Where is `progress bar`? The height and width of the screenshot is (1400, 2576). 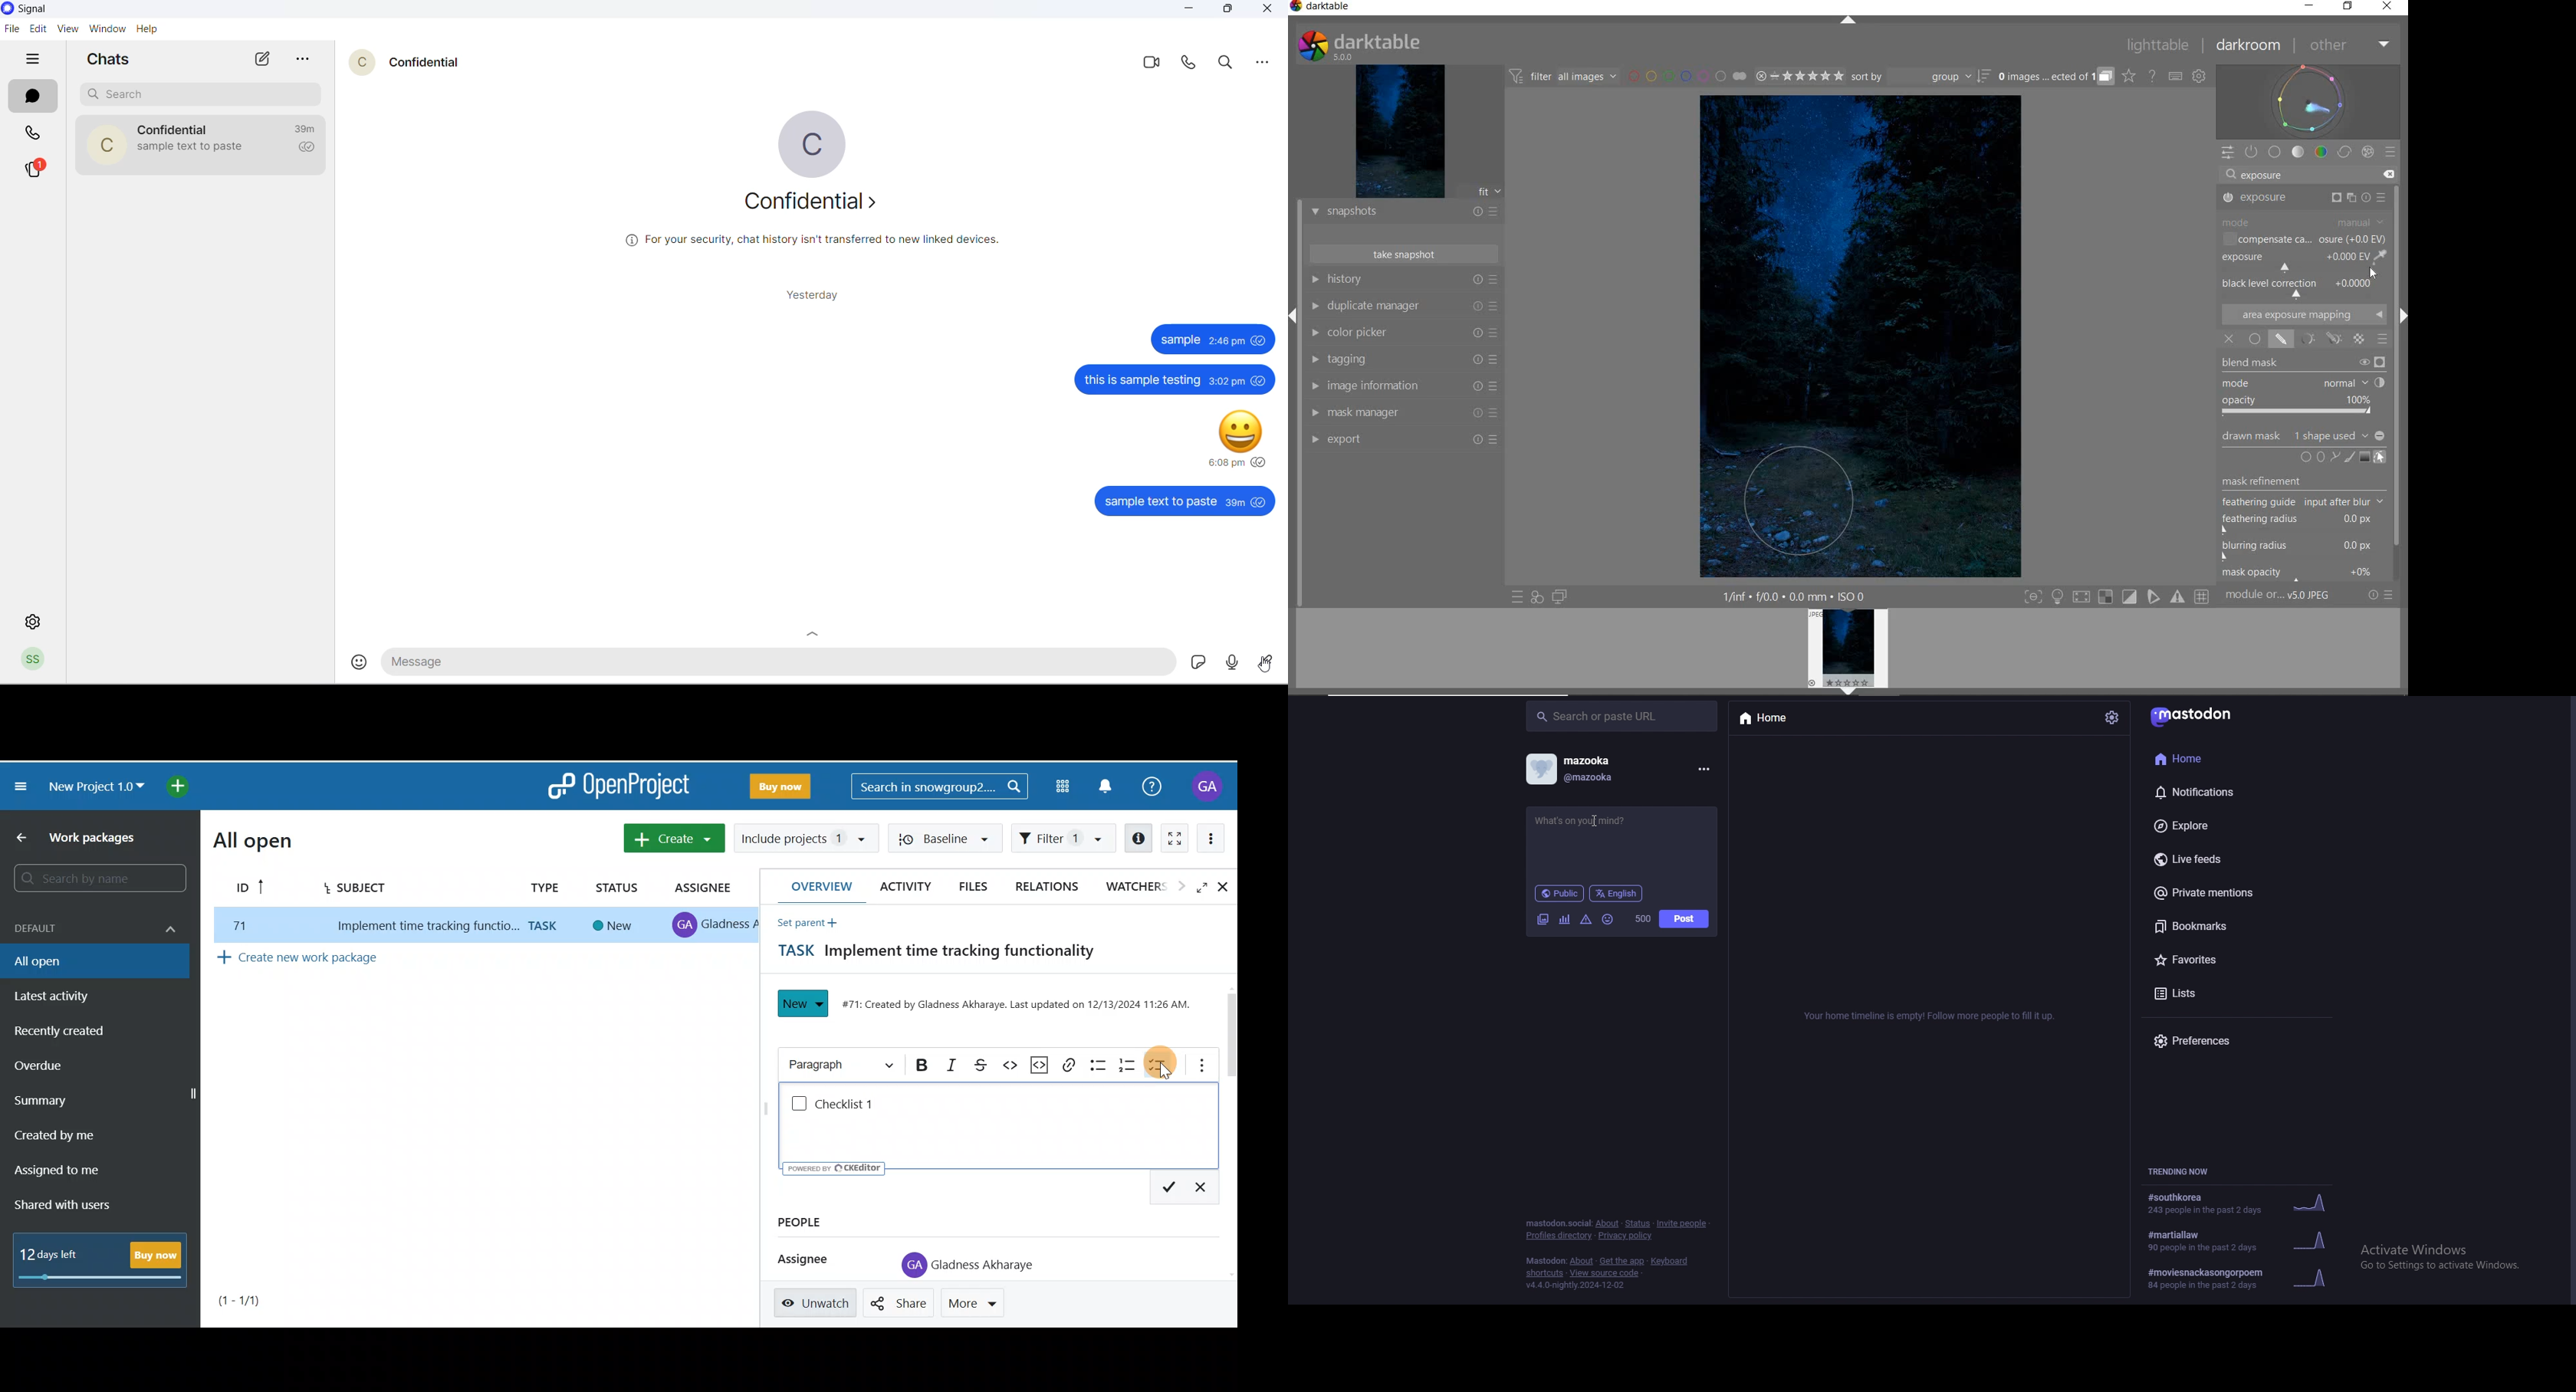
progress bar is located at coordinates (102, 1279).